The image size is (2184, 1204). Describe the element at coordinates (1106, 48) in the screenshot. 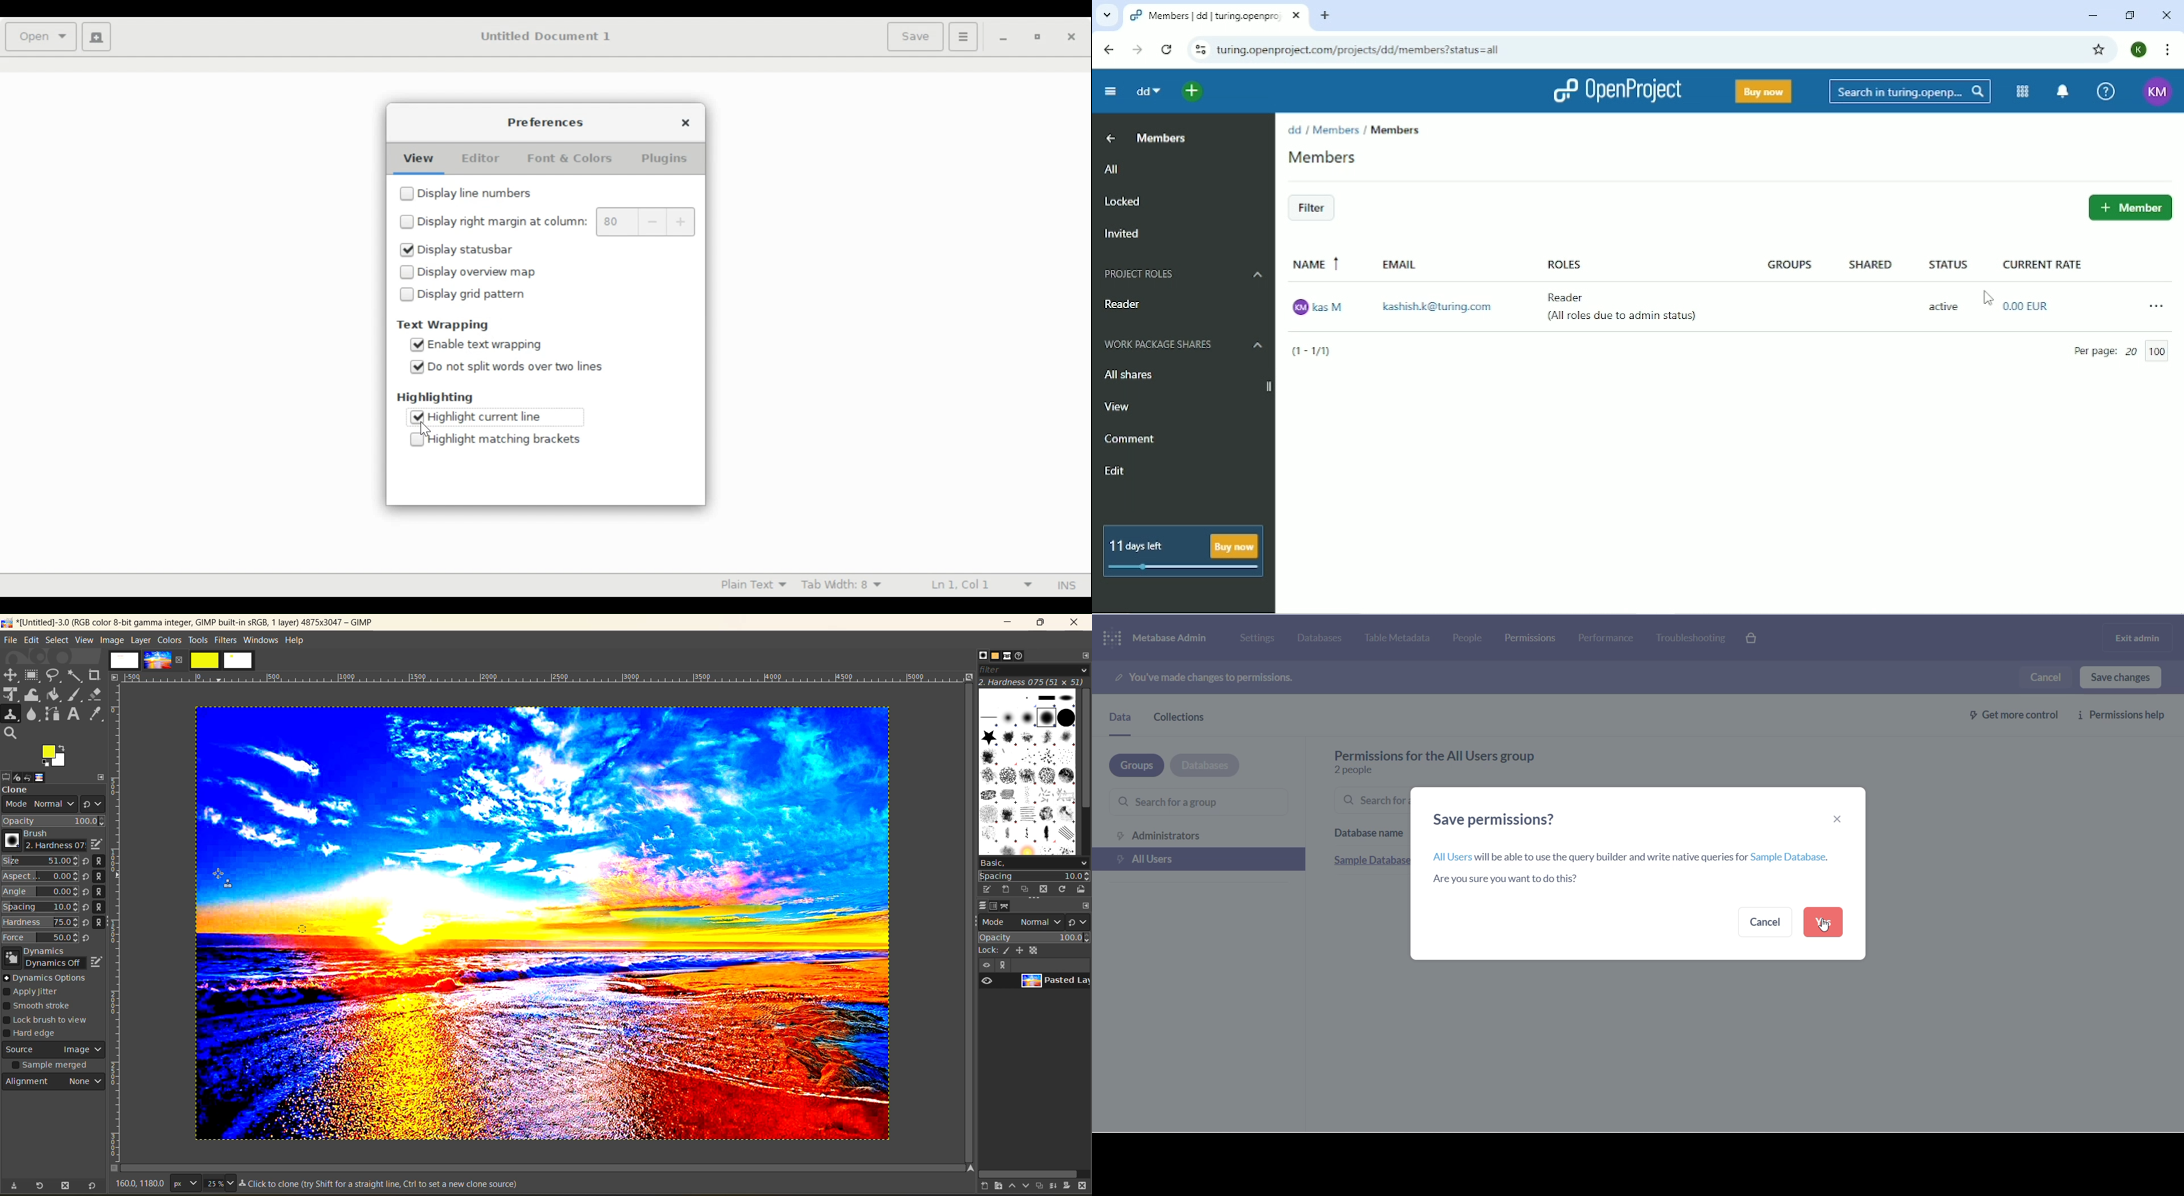

I see `Back` at that location.